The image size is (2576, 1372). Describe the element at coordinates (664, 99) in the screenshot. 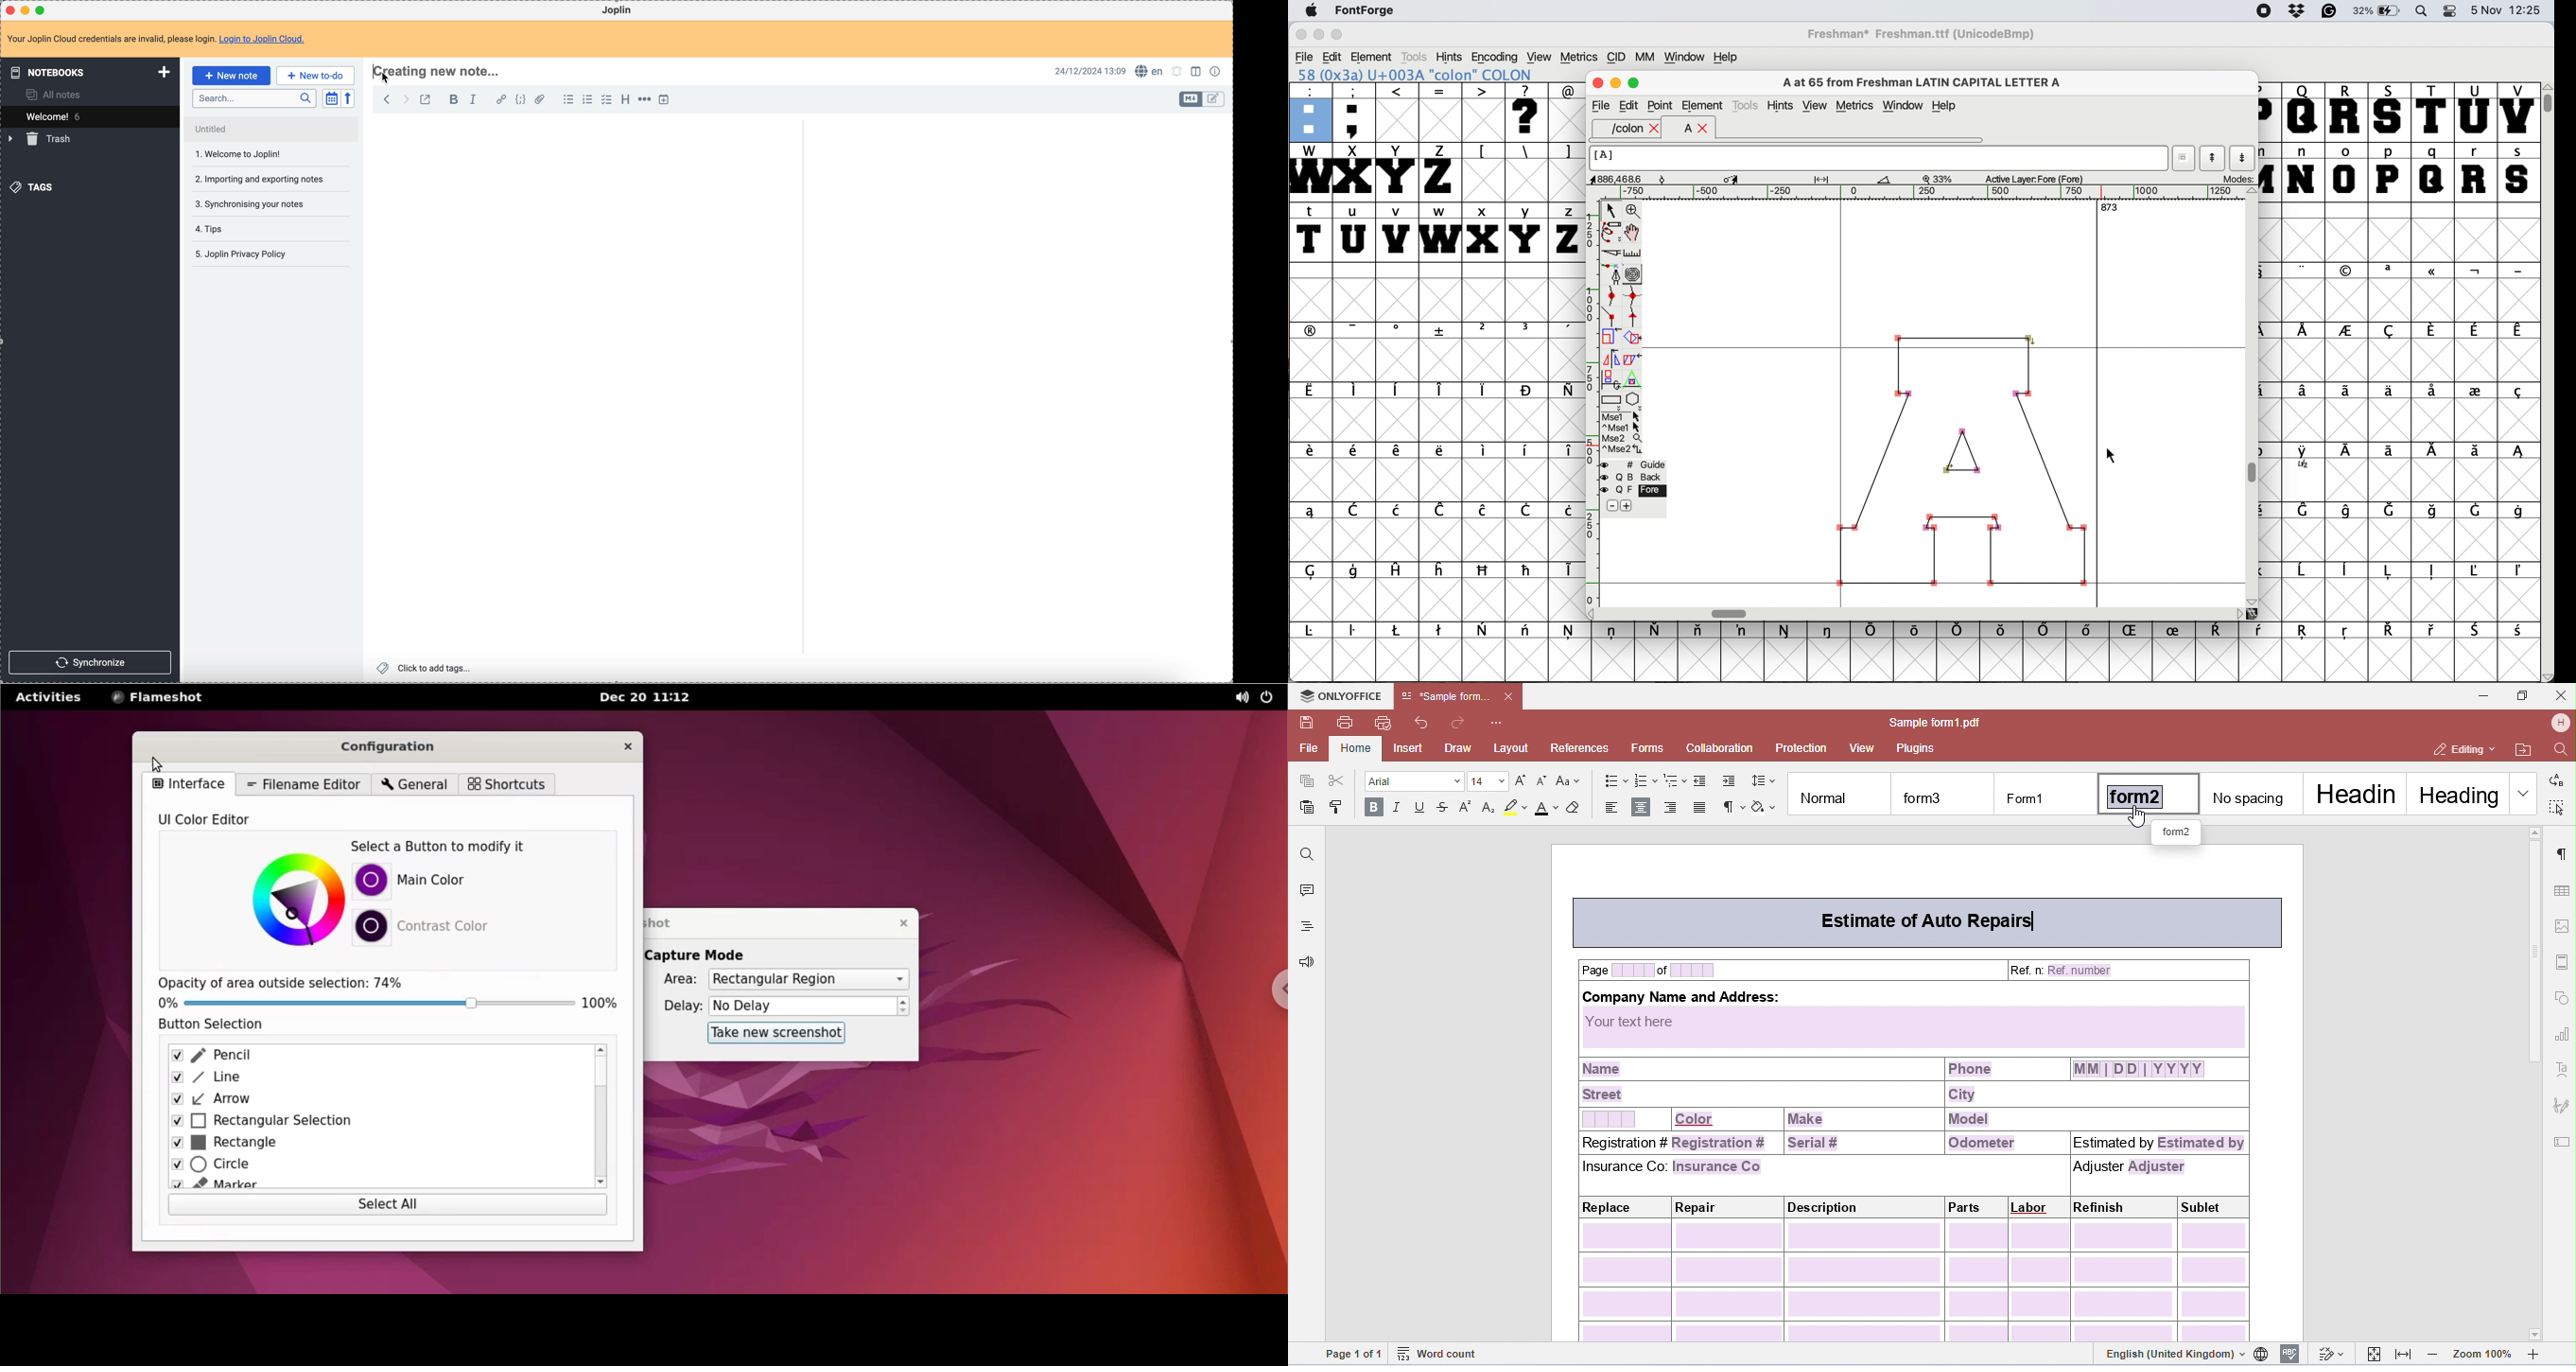

I see `insert time` at that location.